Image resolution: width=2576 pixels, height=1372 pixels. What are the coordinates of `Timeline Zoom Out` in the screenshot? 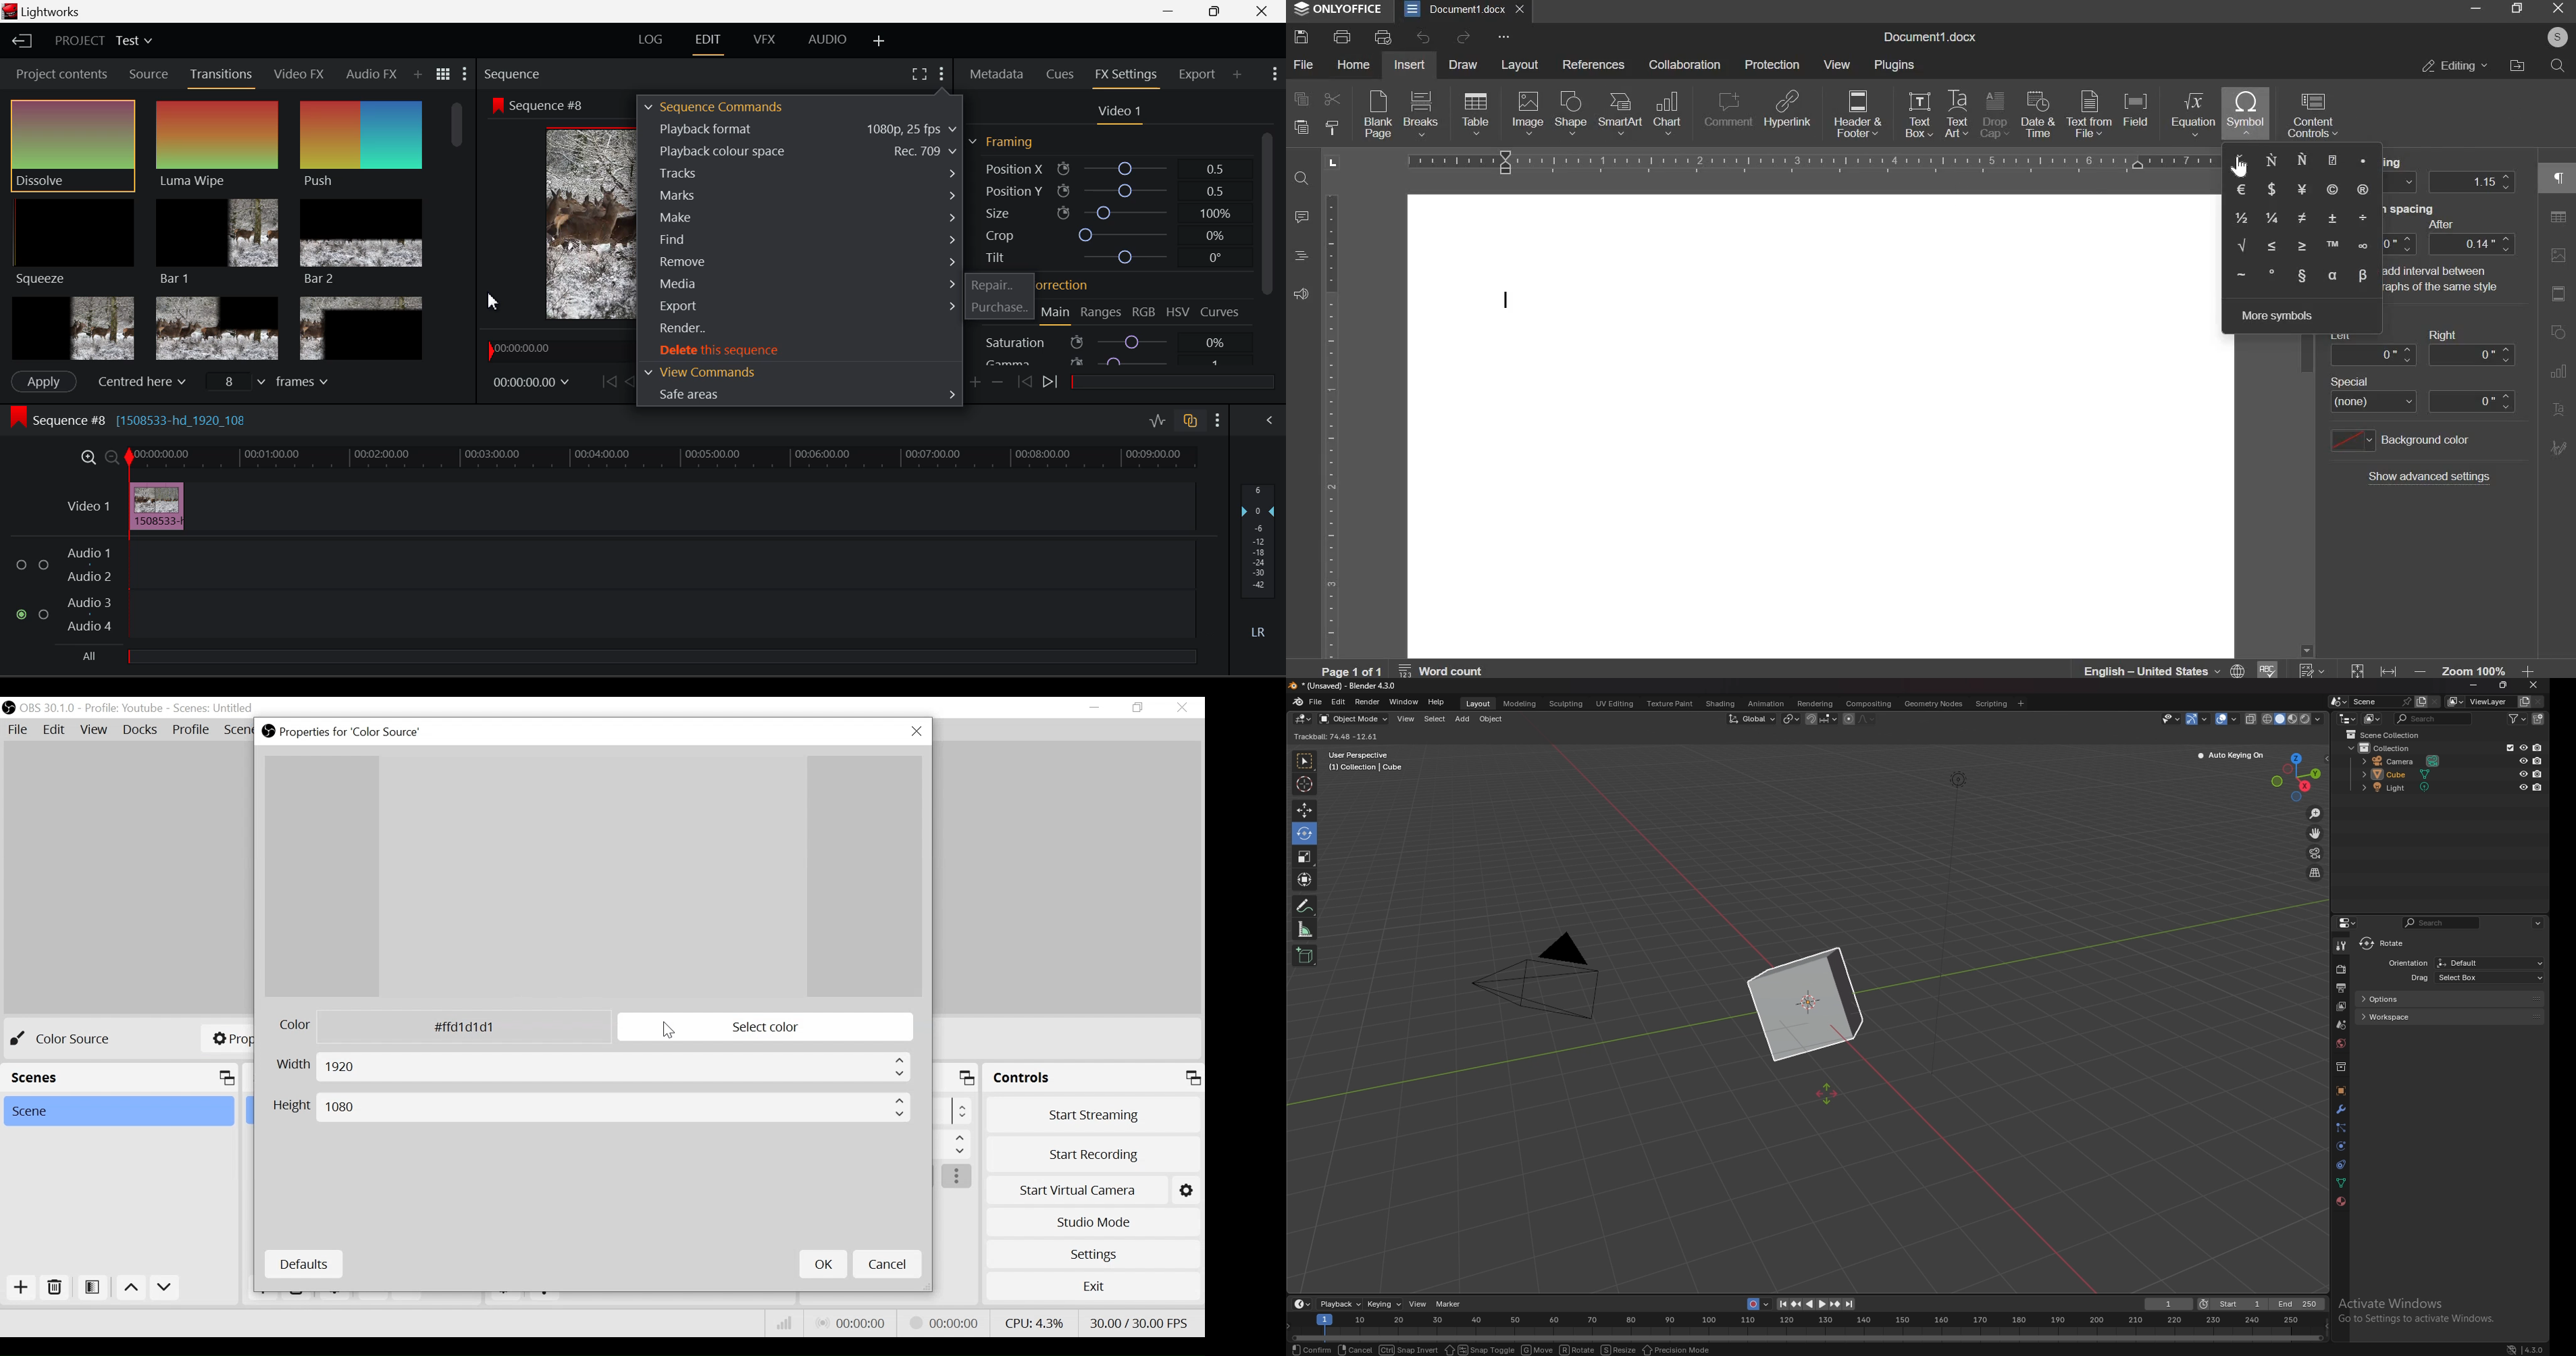 It's located at (111, 458).